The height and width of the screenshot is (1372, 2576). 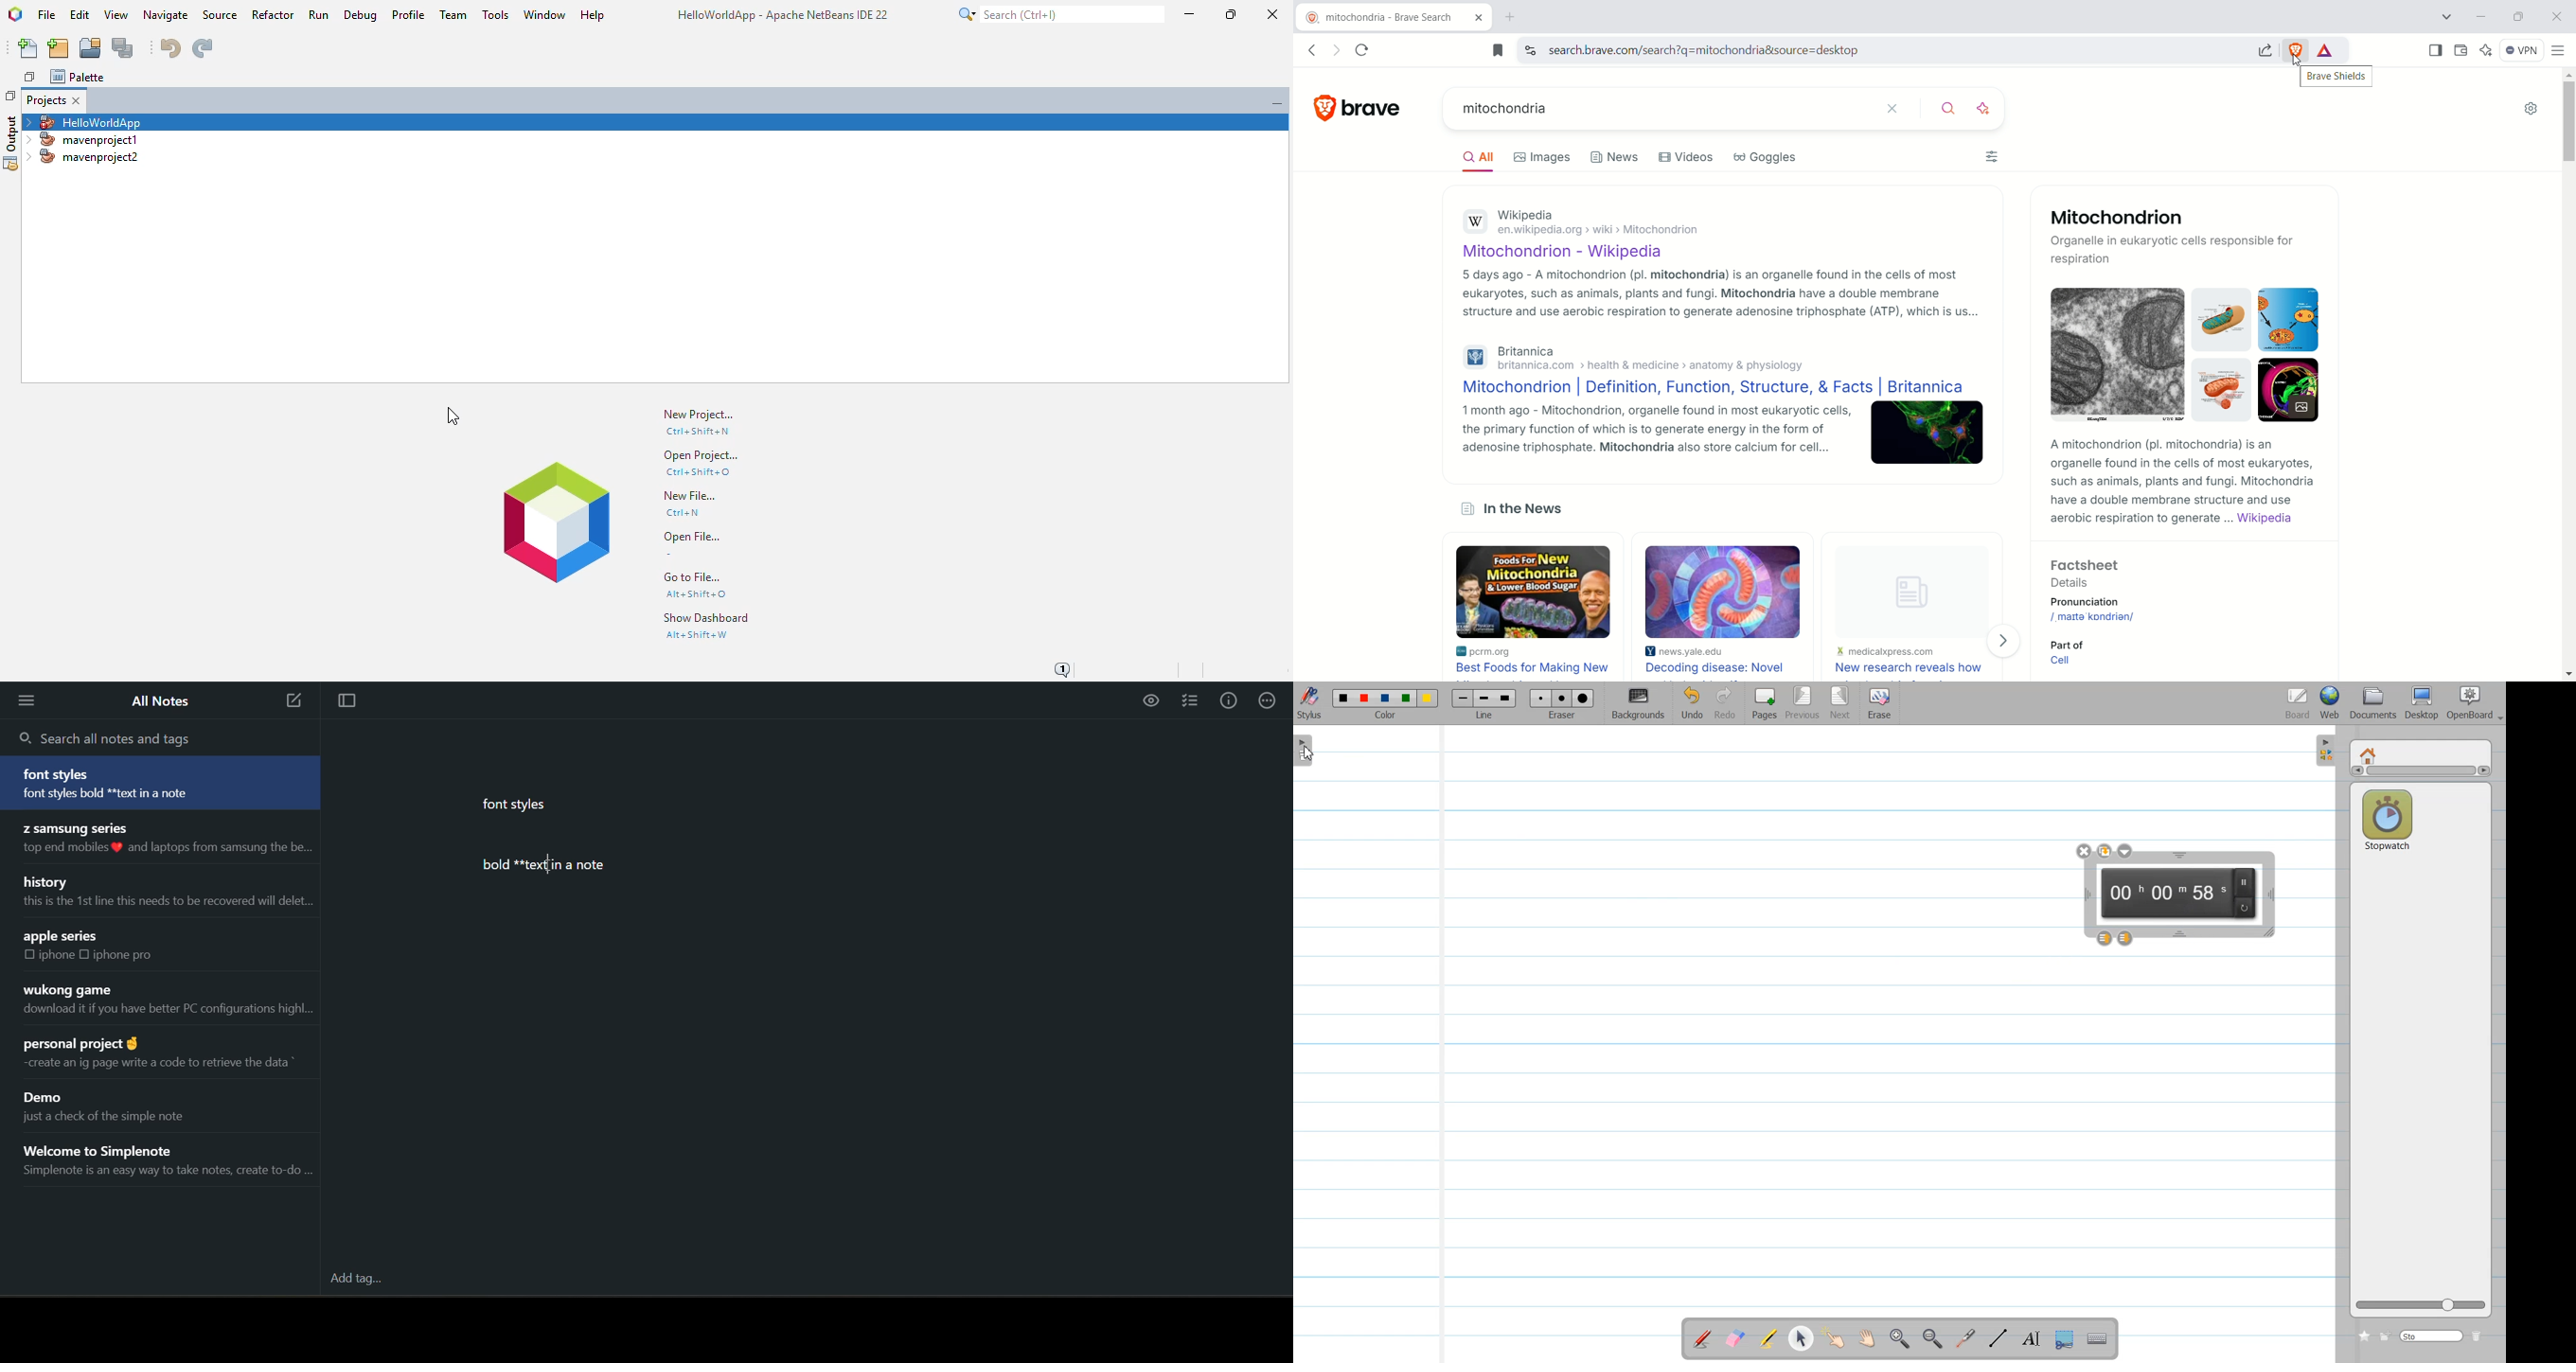 I want to click on Welcome to Simplenote, so click(x=118, y=1148).